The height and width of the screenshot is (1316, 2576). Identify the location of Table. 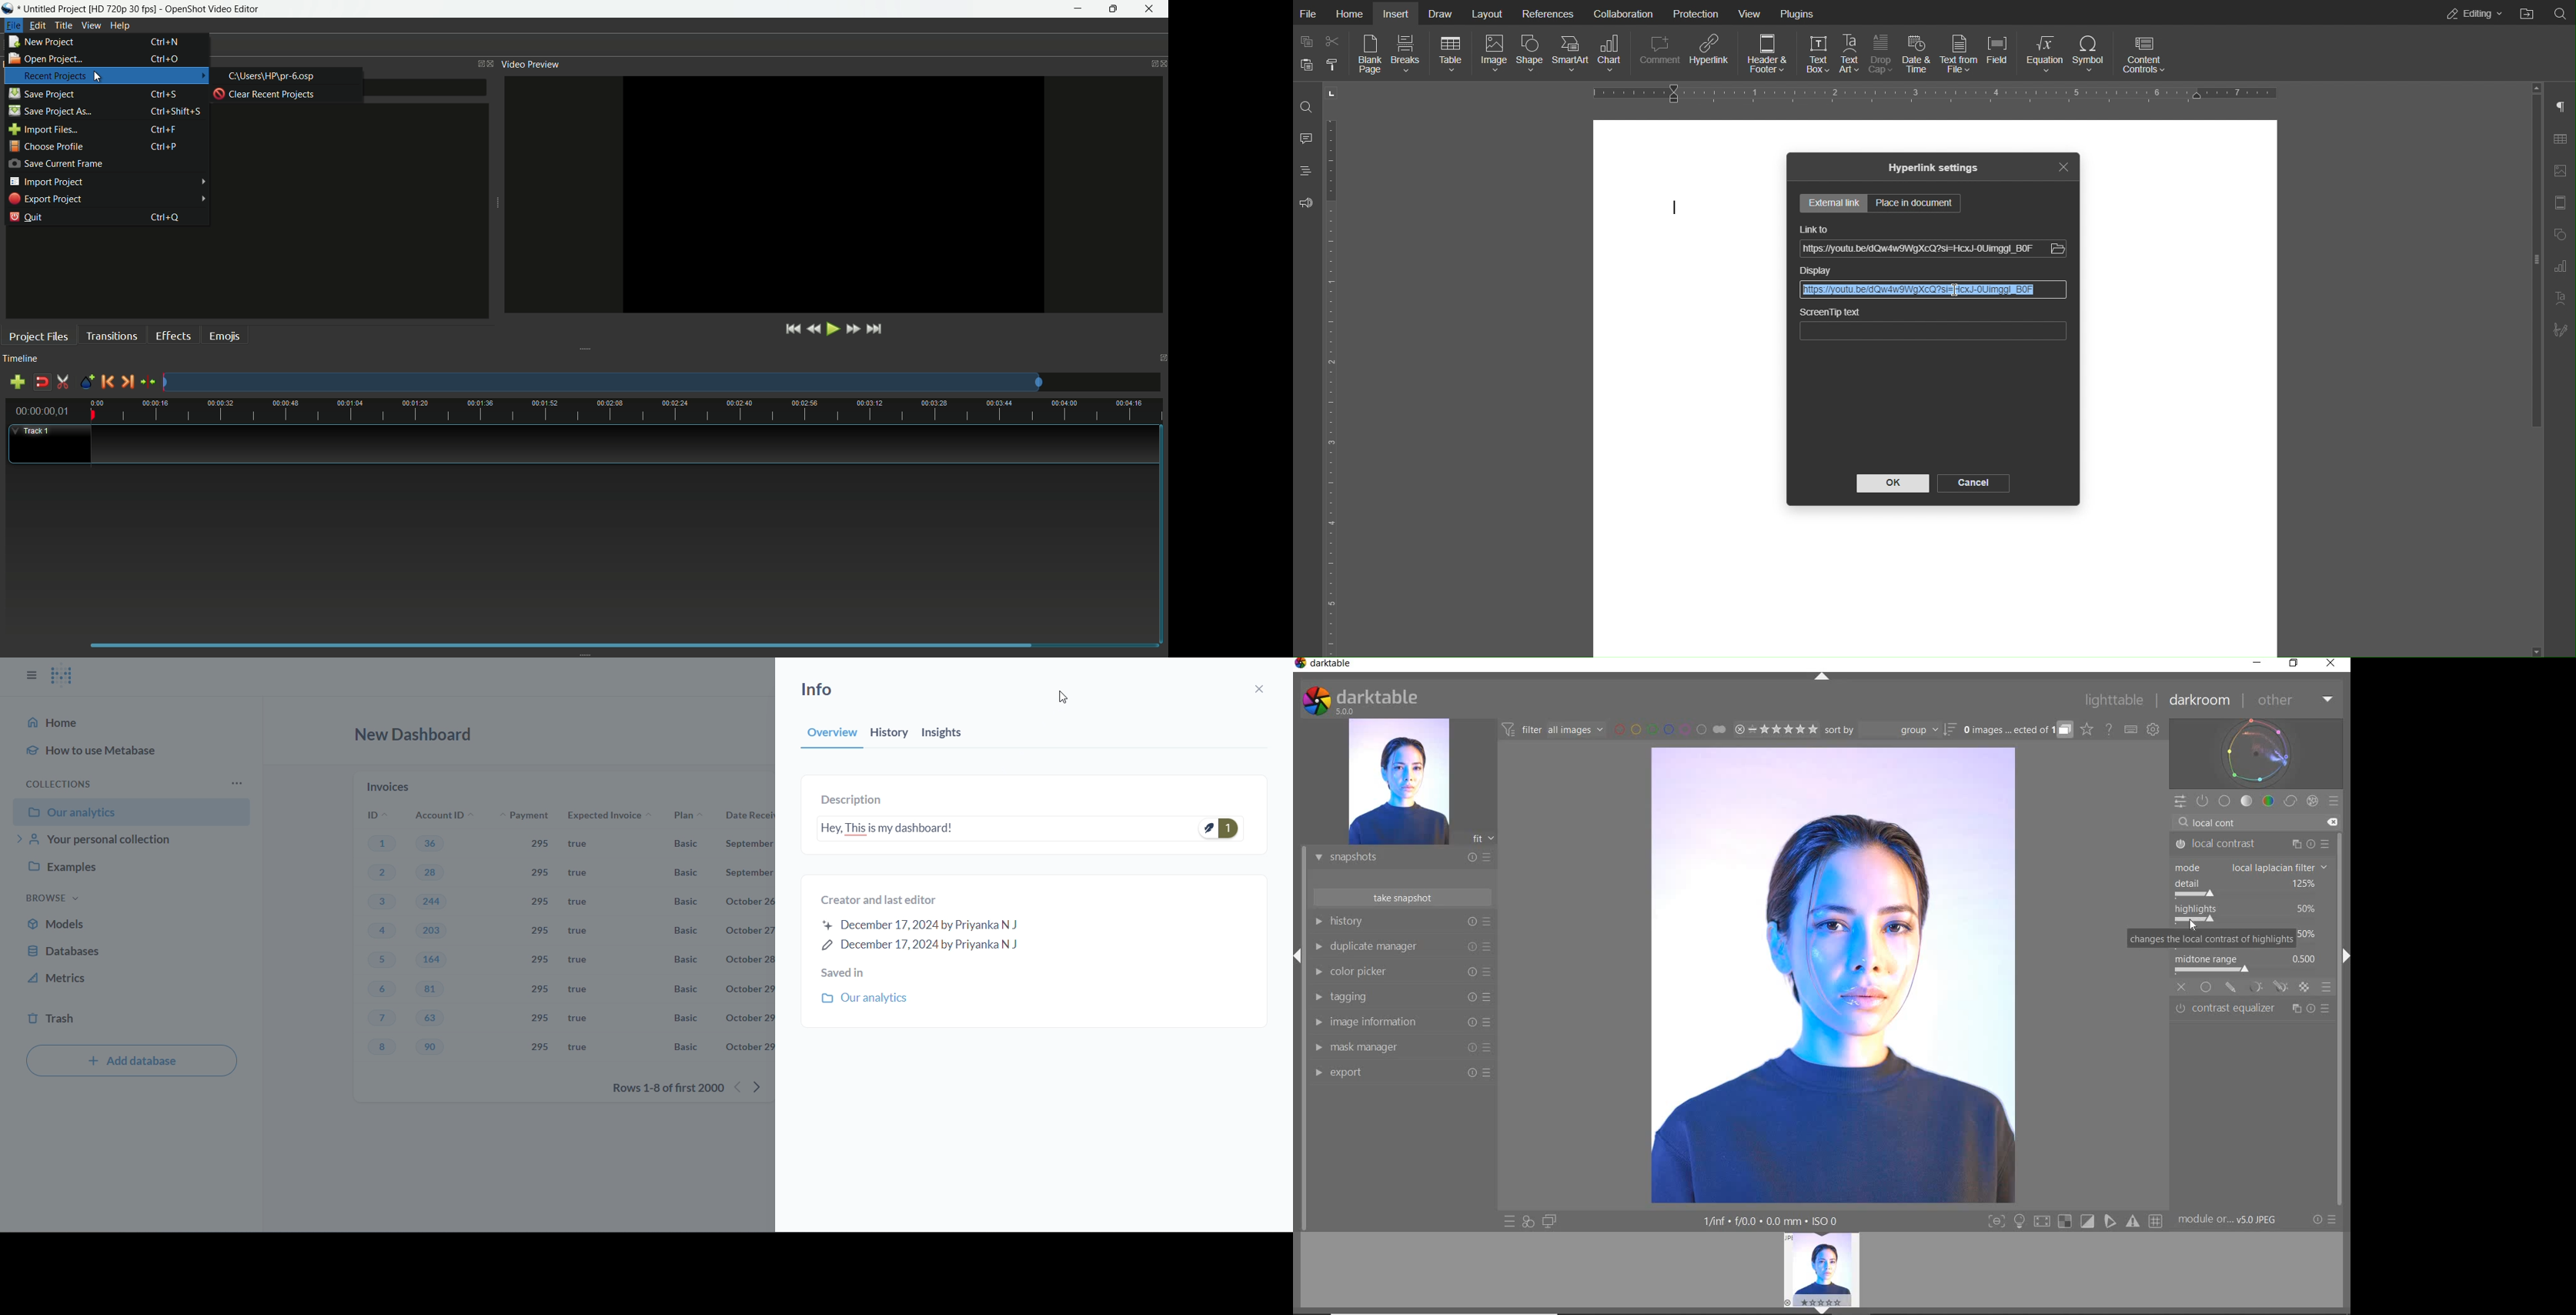
(1452, 54).